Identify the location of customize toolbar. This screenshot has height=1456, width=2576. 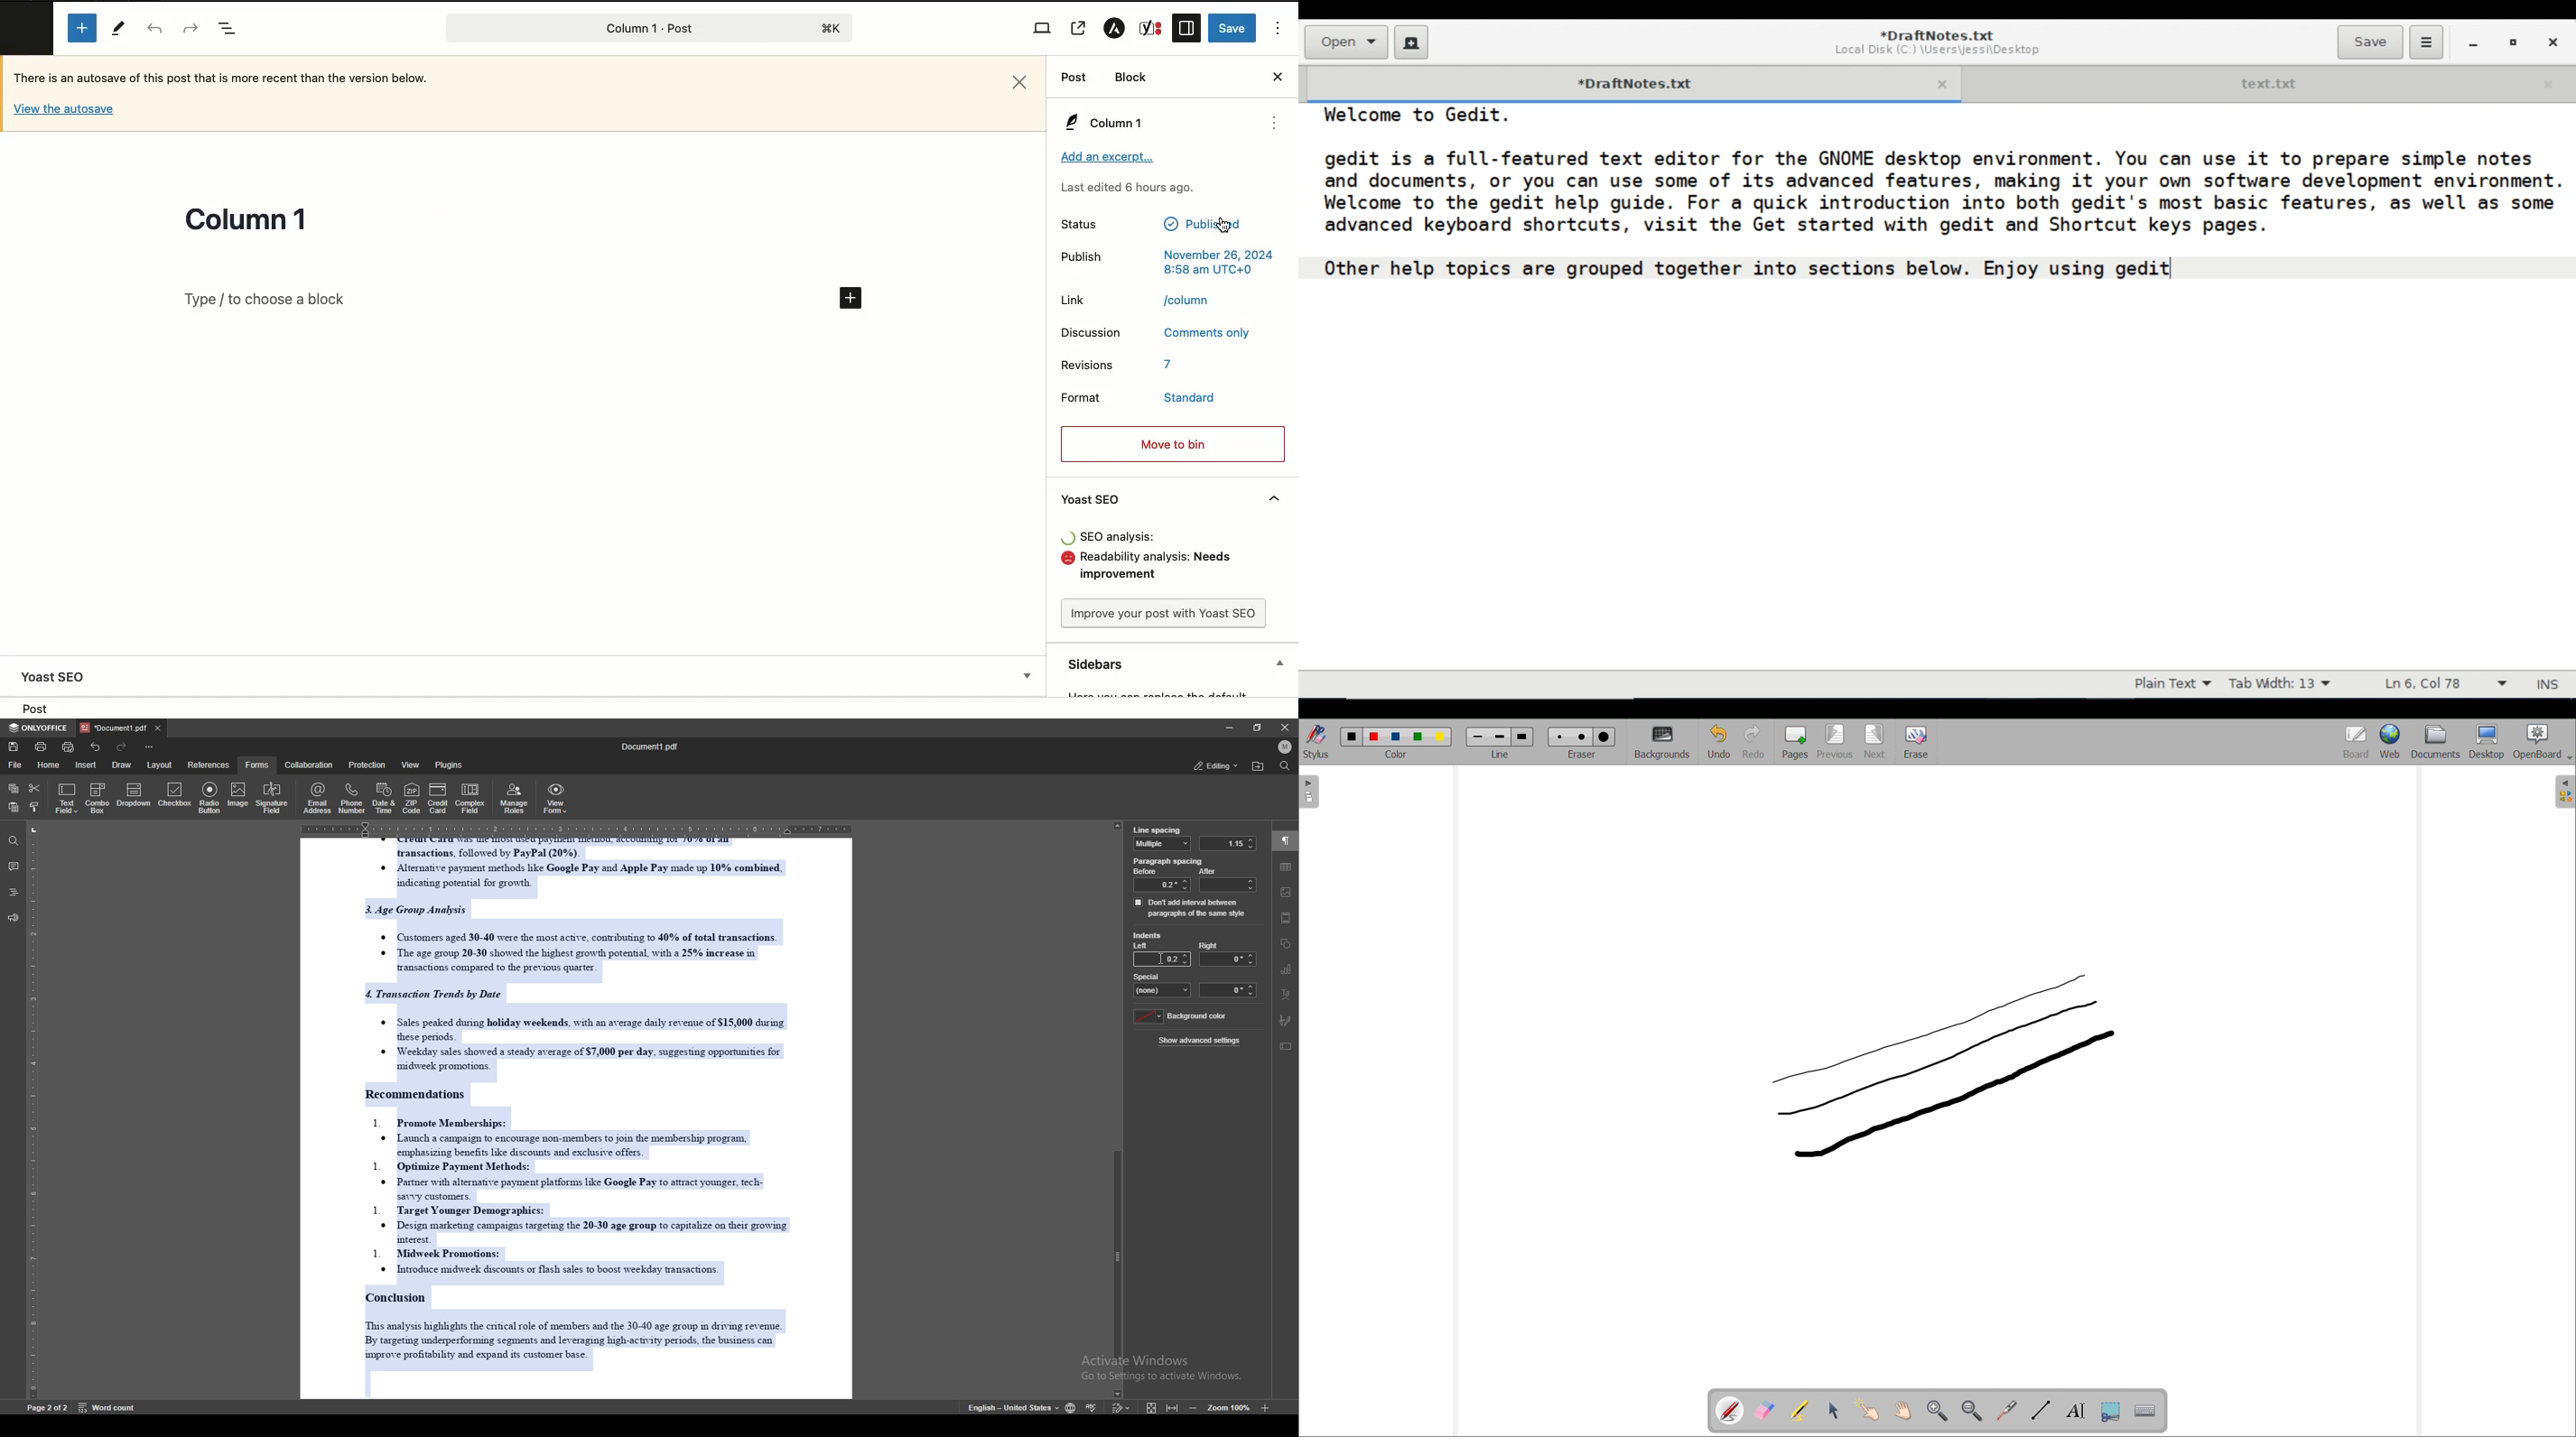
(148, 746).